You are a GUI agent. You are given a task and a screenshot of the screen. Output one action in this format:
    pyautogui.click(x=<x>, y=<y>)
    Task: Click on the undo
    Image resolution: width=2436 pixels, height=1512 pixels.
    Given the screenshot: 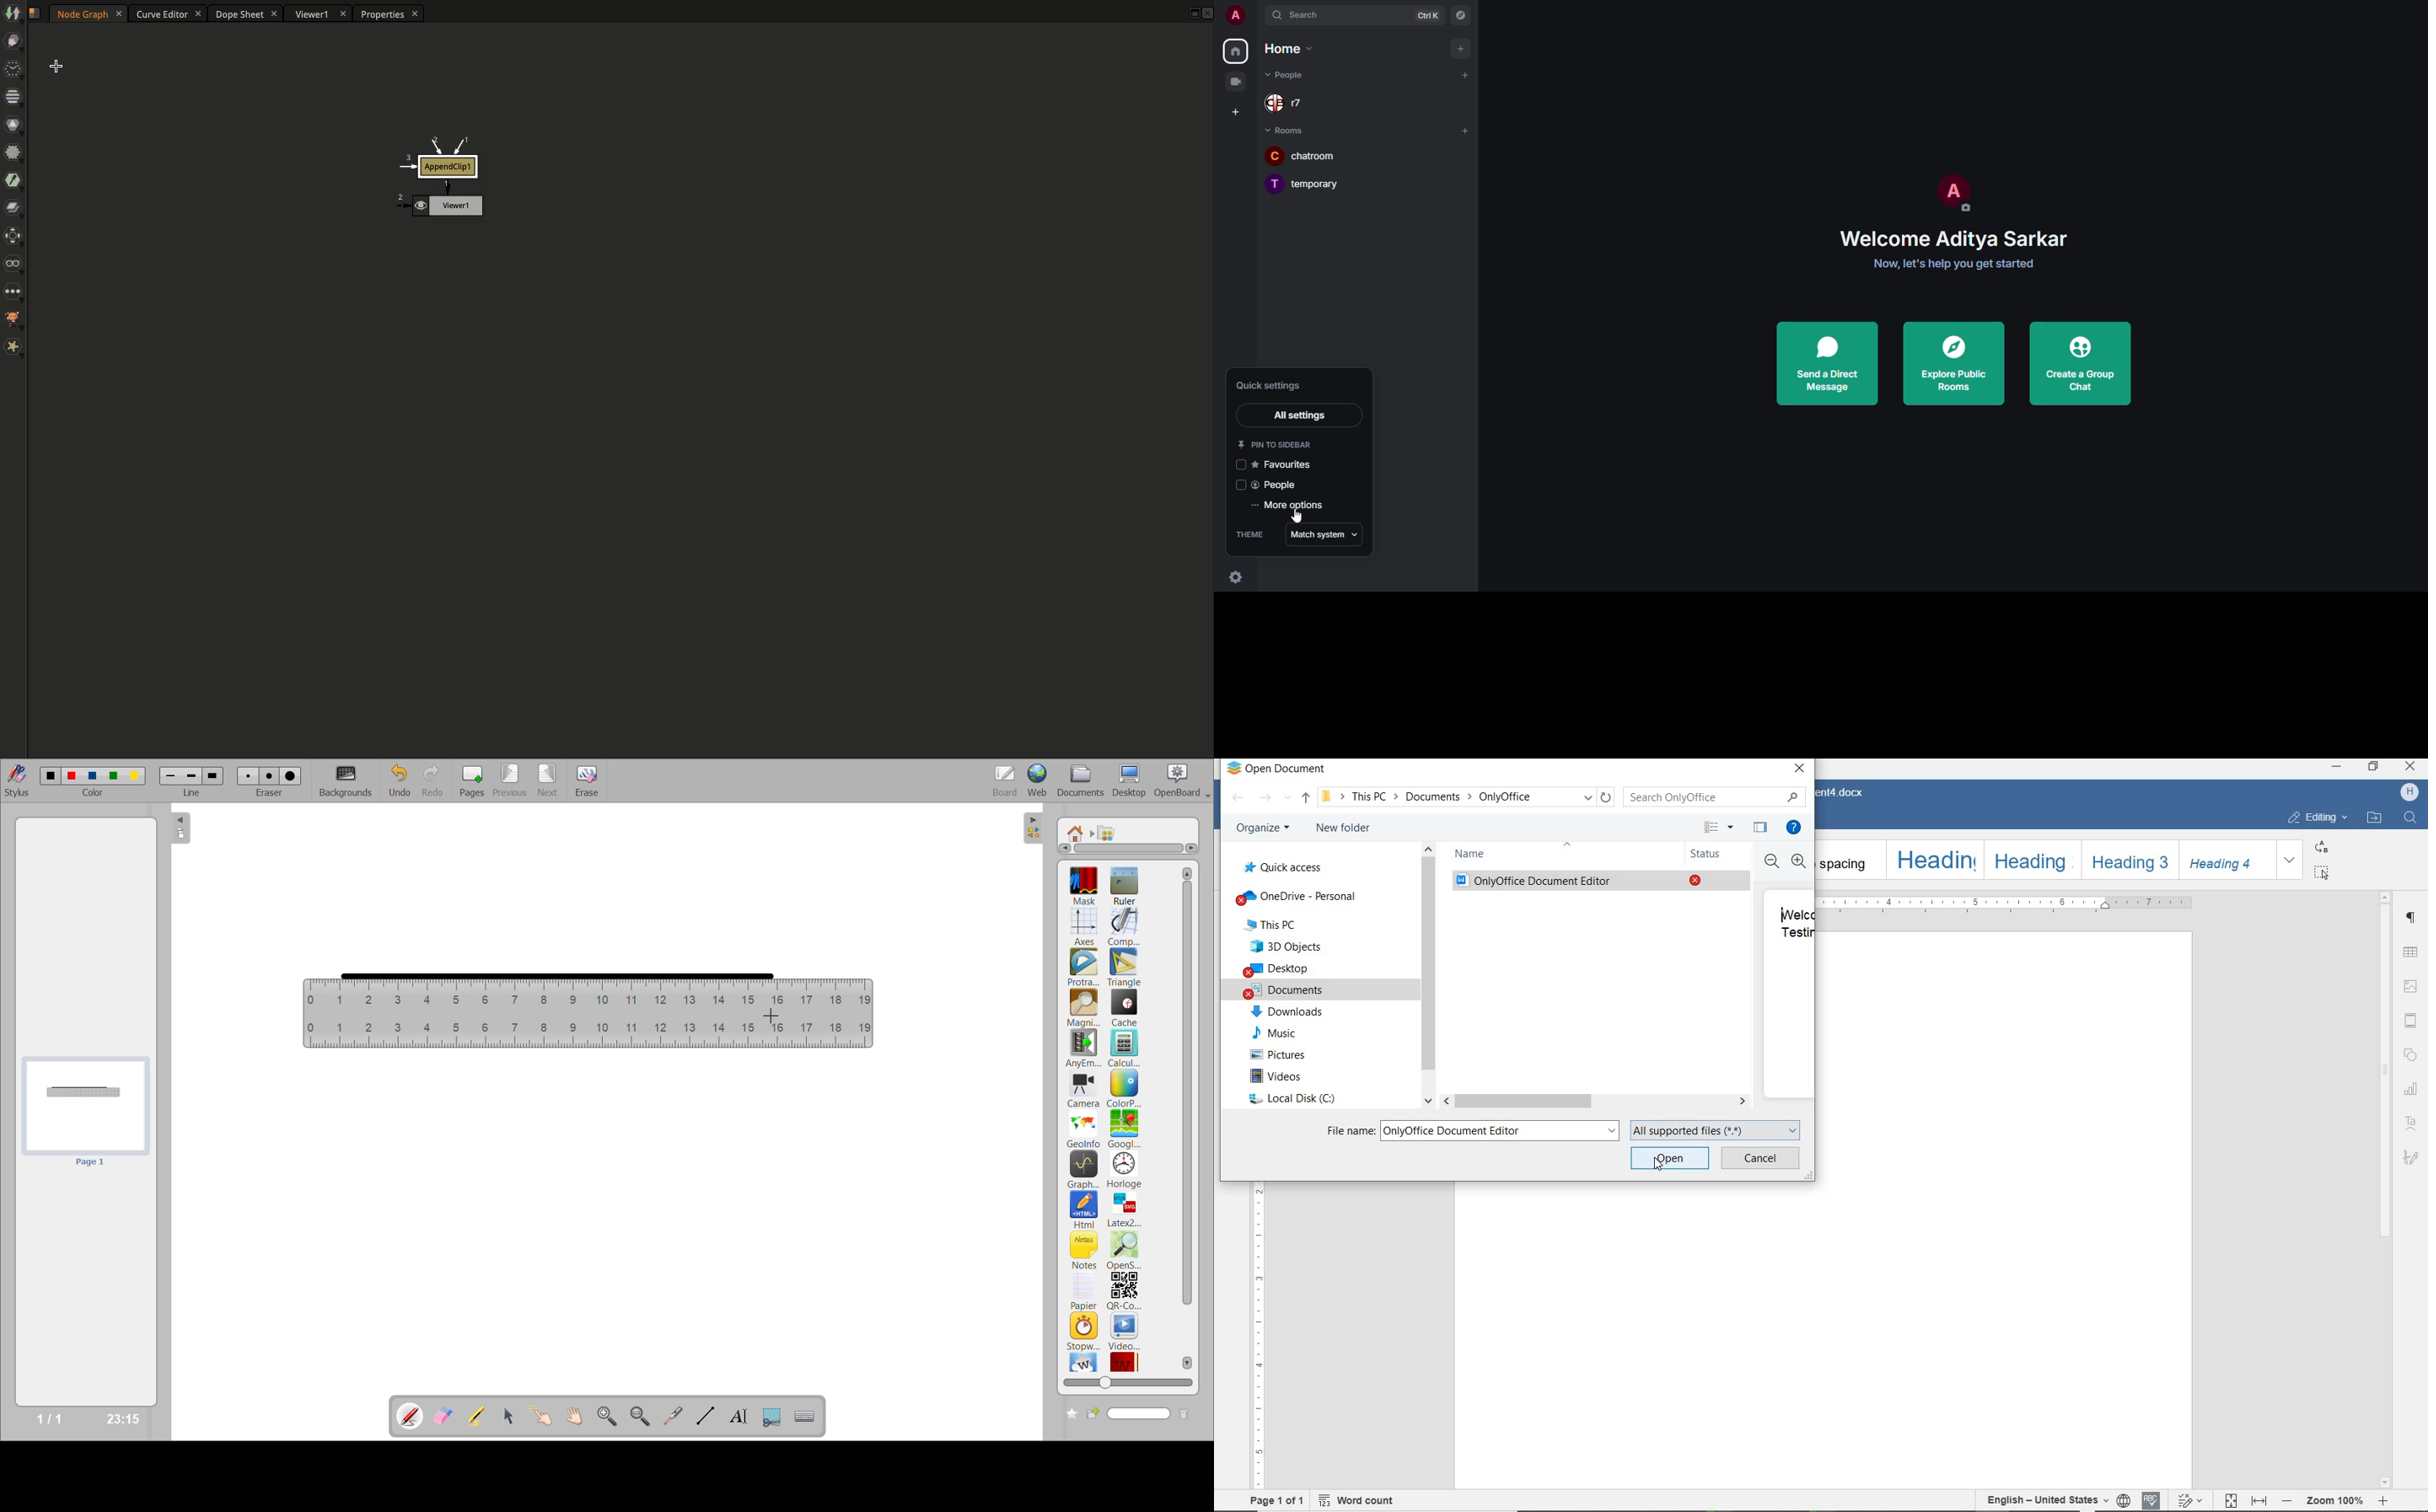 What is the action you would take?
    pyautogui.click(x=401, y=779)
    